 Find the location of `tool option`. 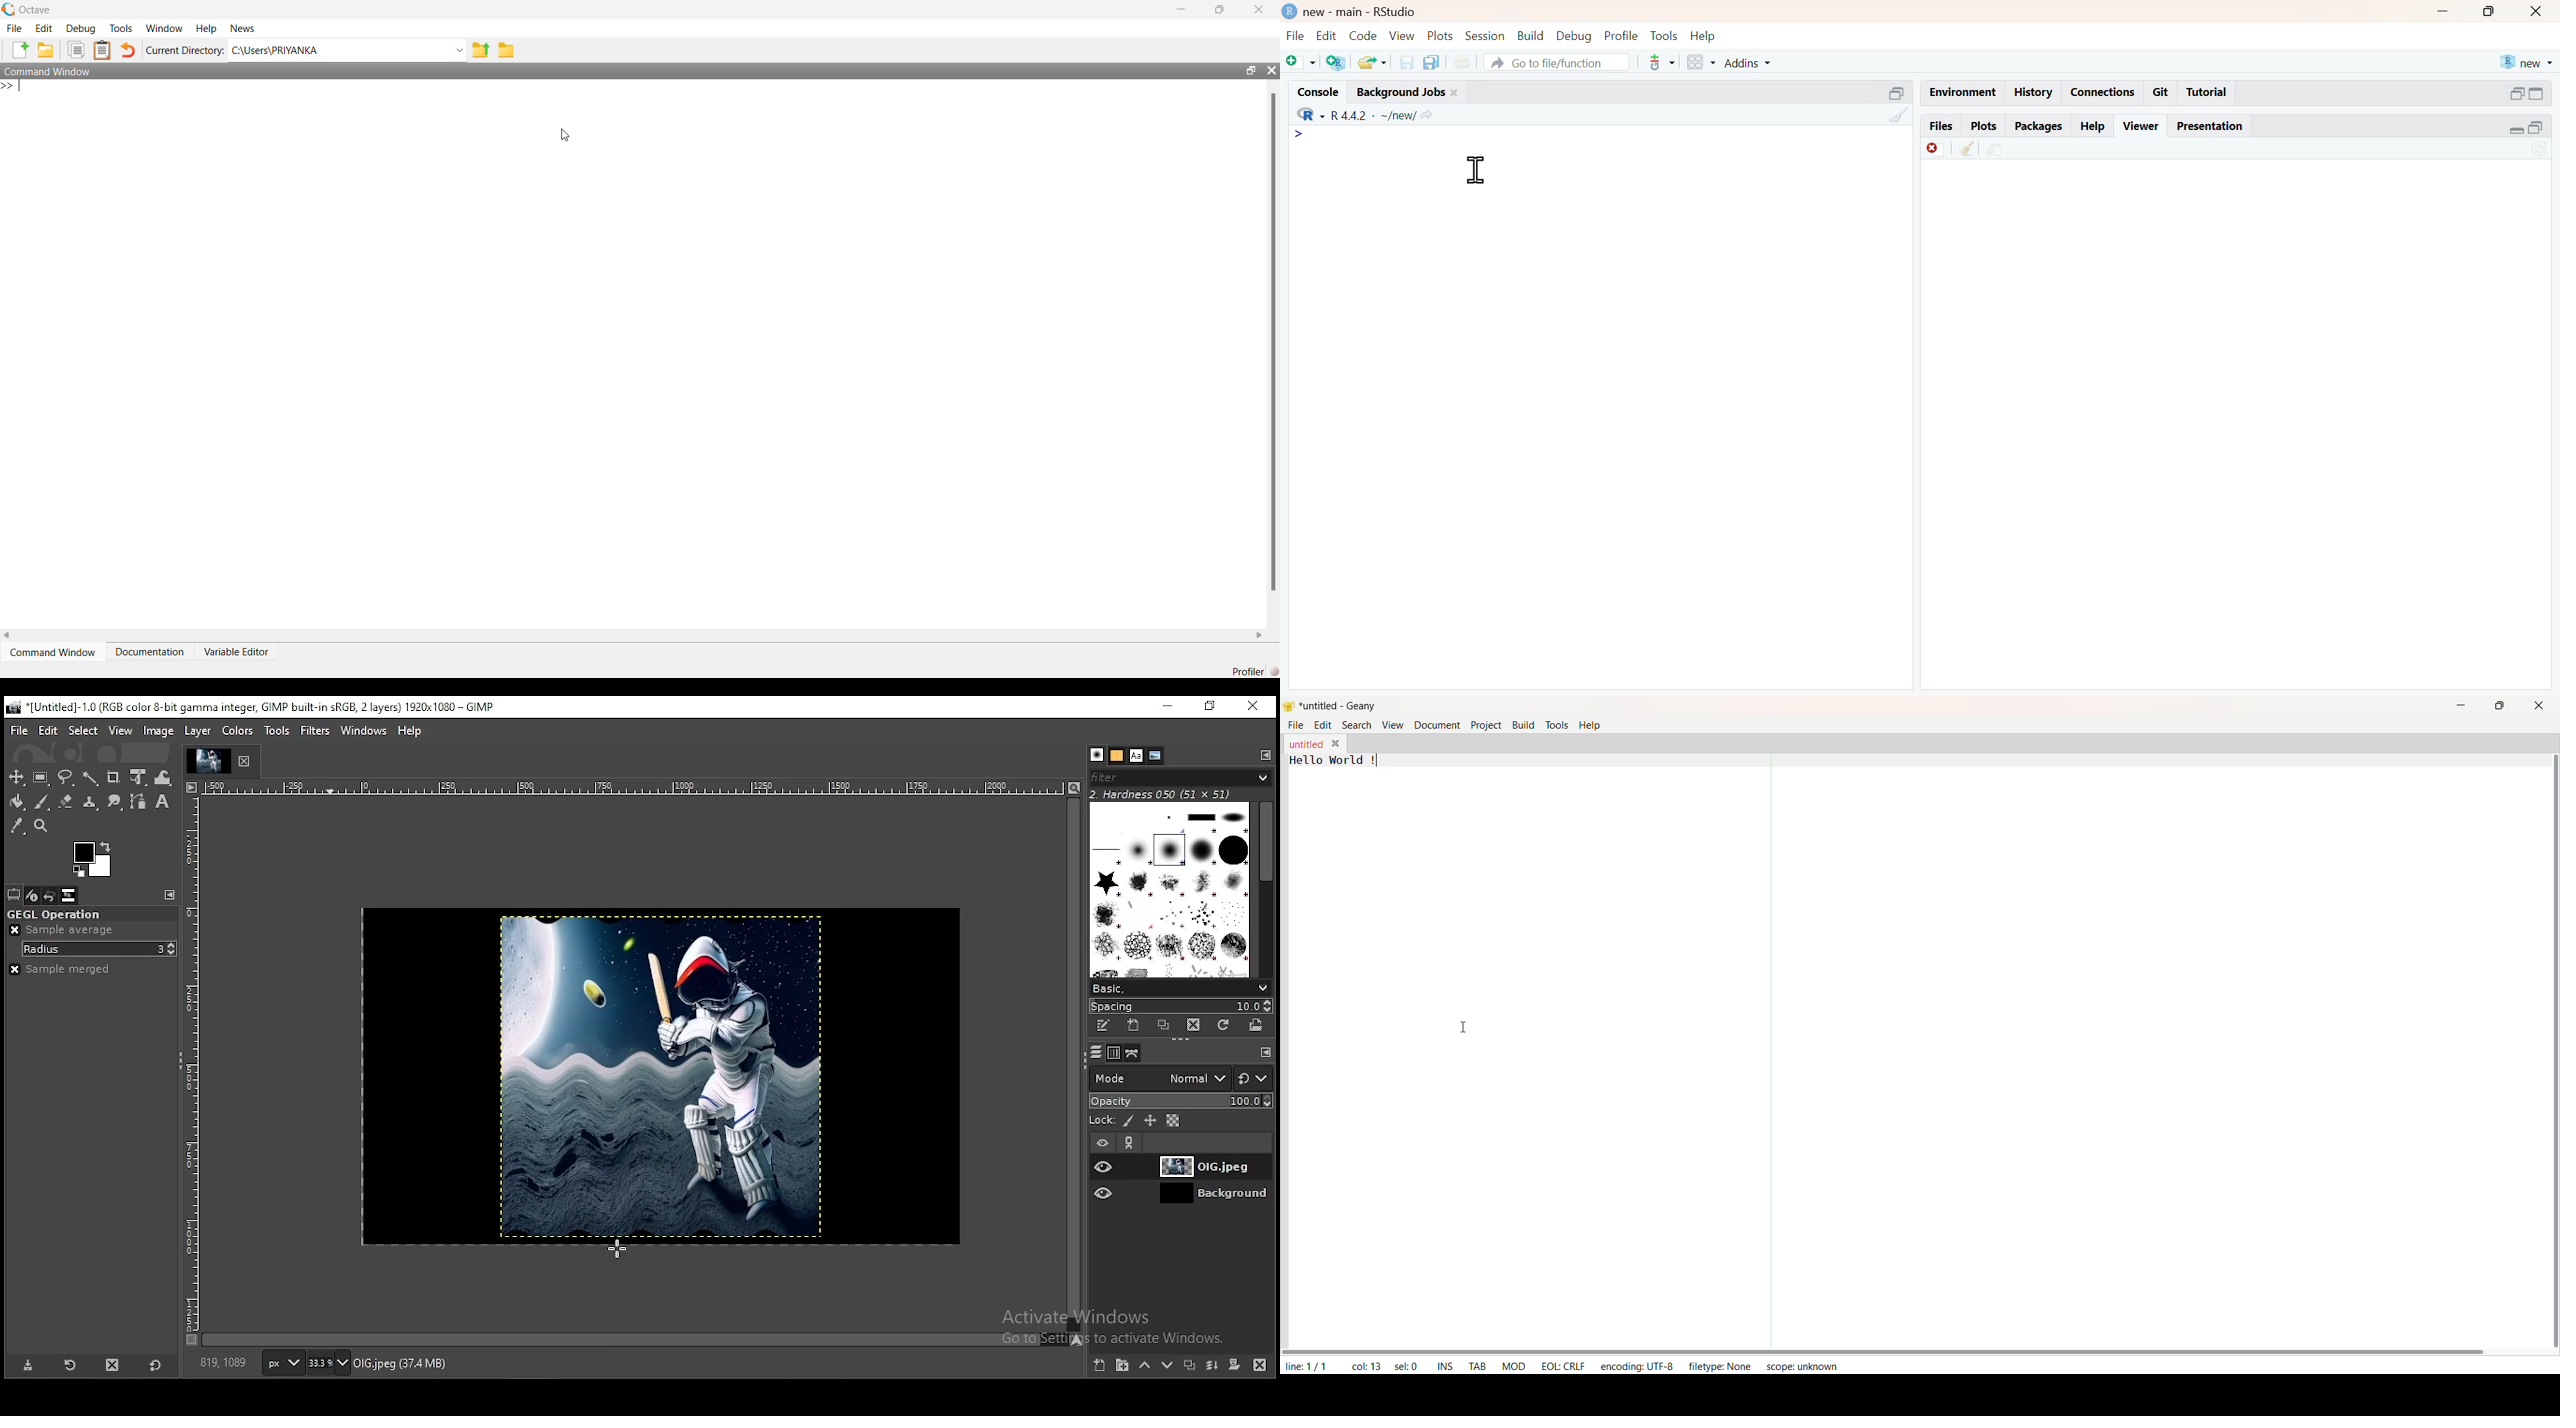

tool option is located at coordinates (14, 895).